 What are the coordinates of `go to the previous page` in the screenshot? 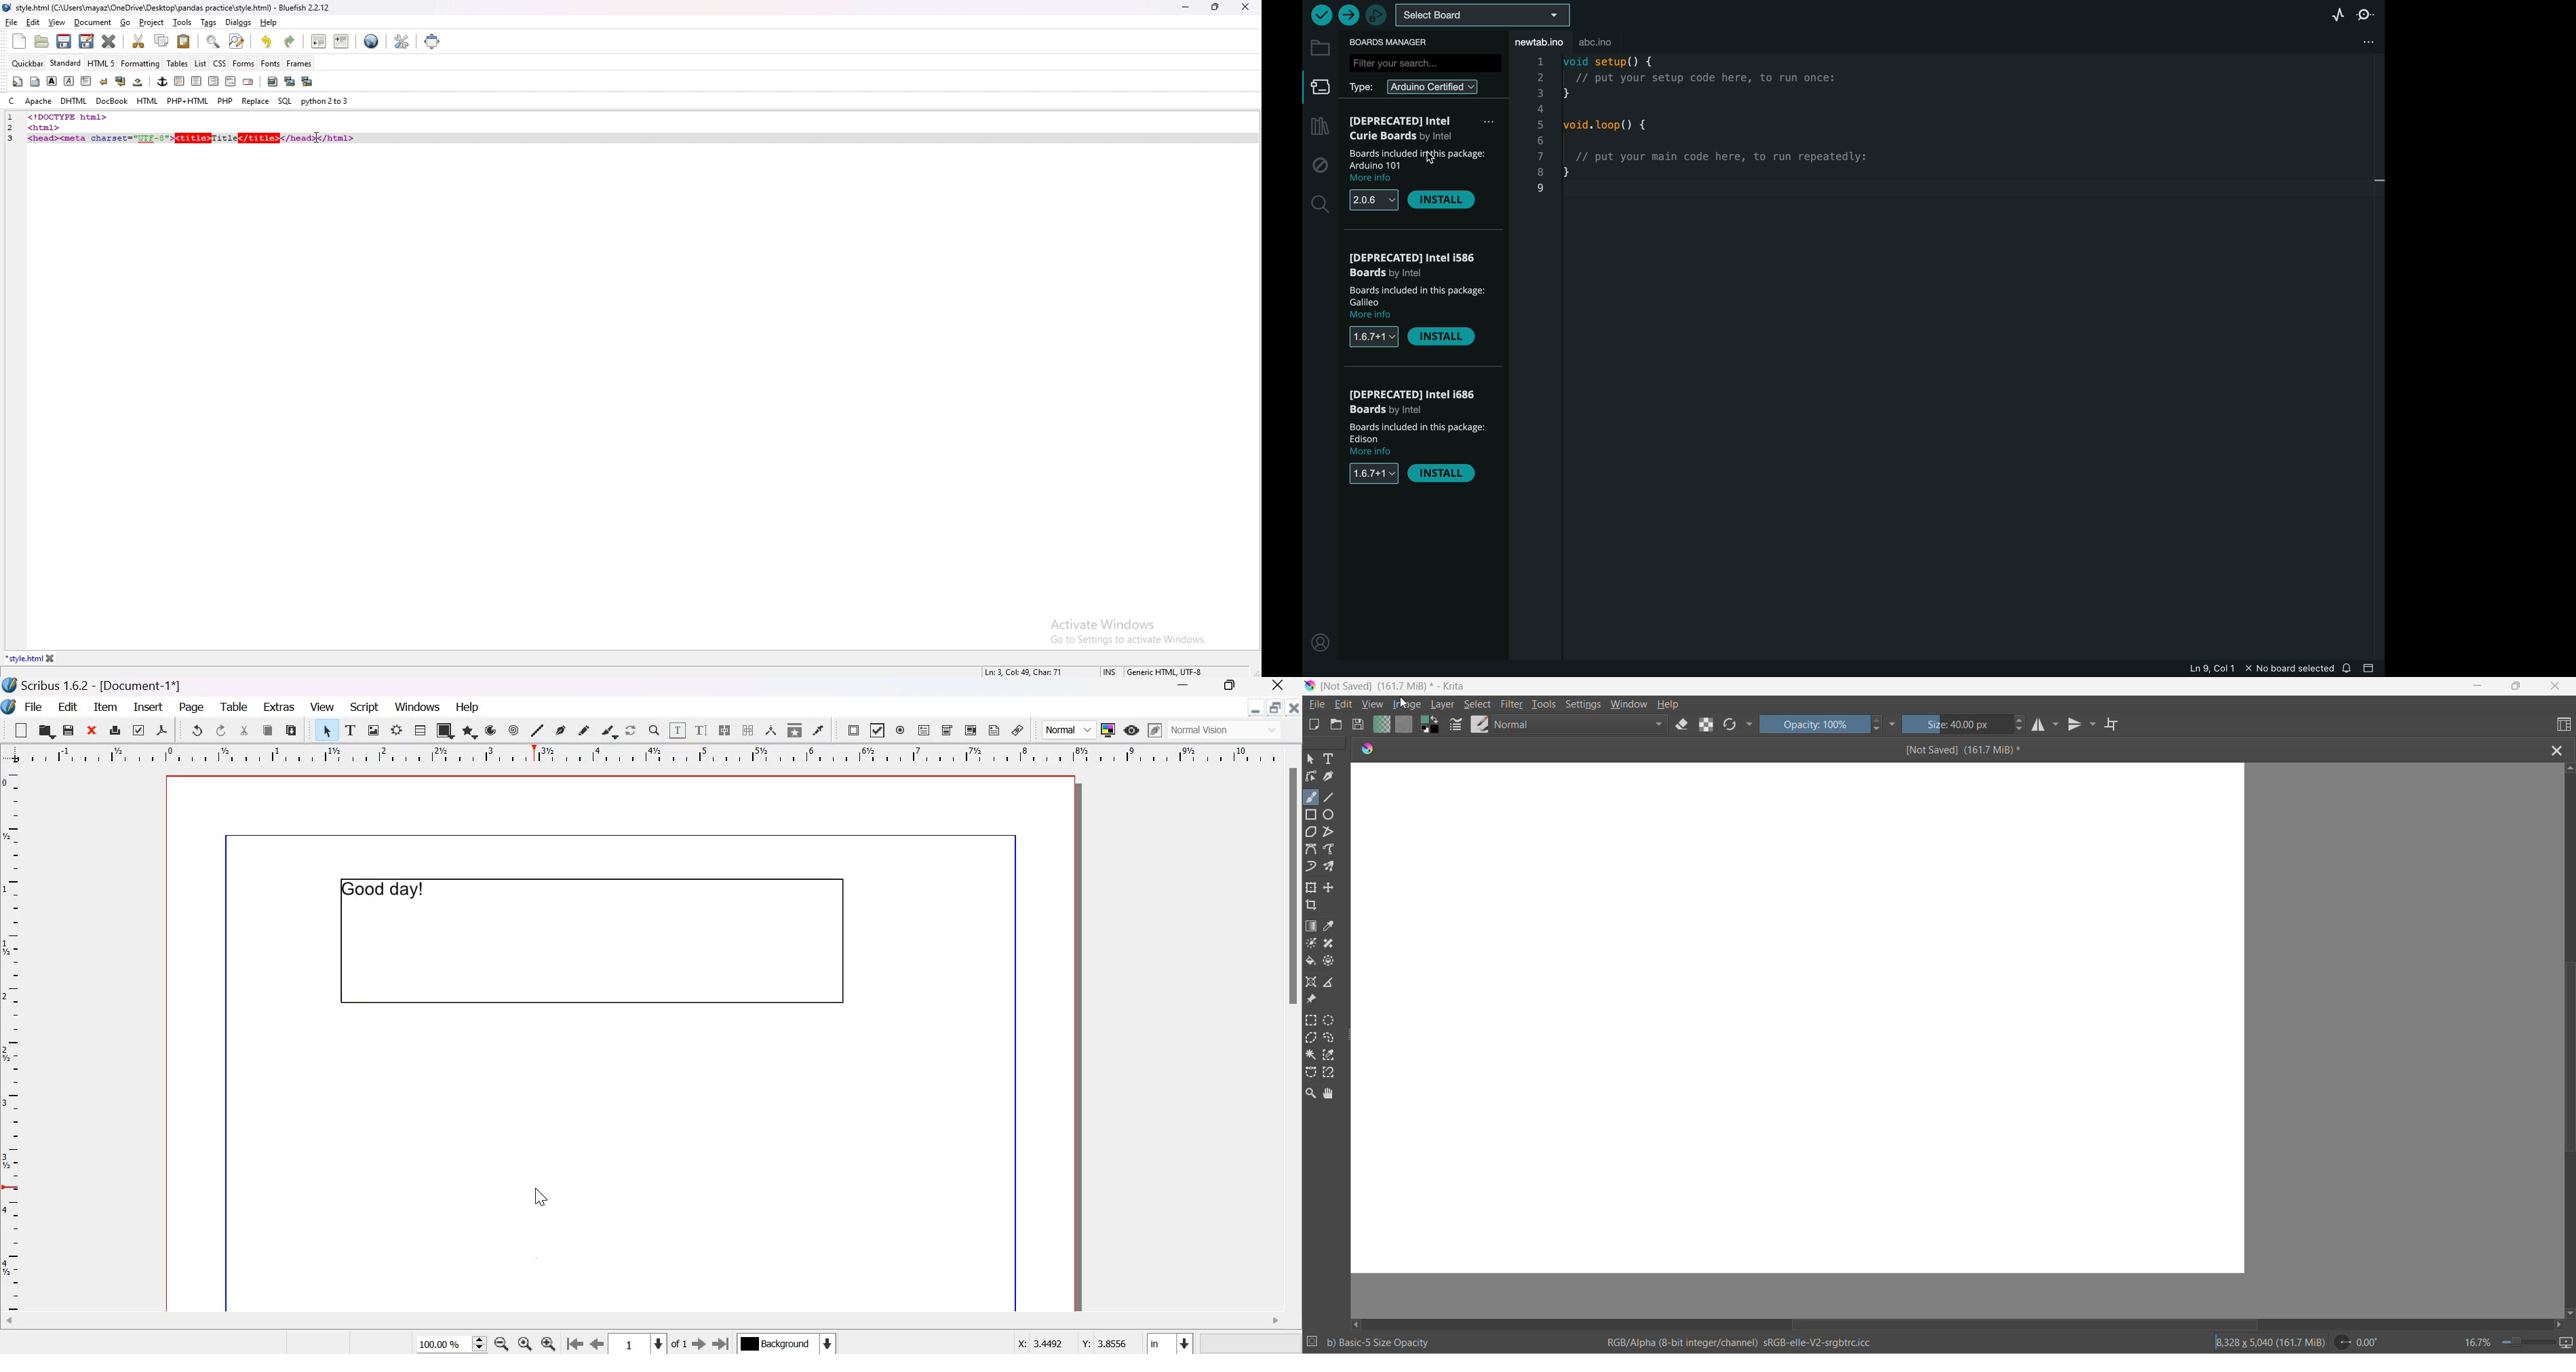 It's located at (598, 1345).